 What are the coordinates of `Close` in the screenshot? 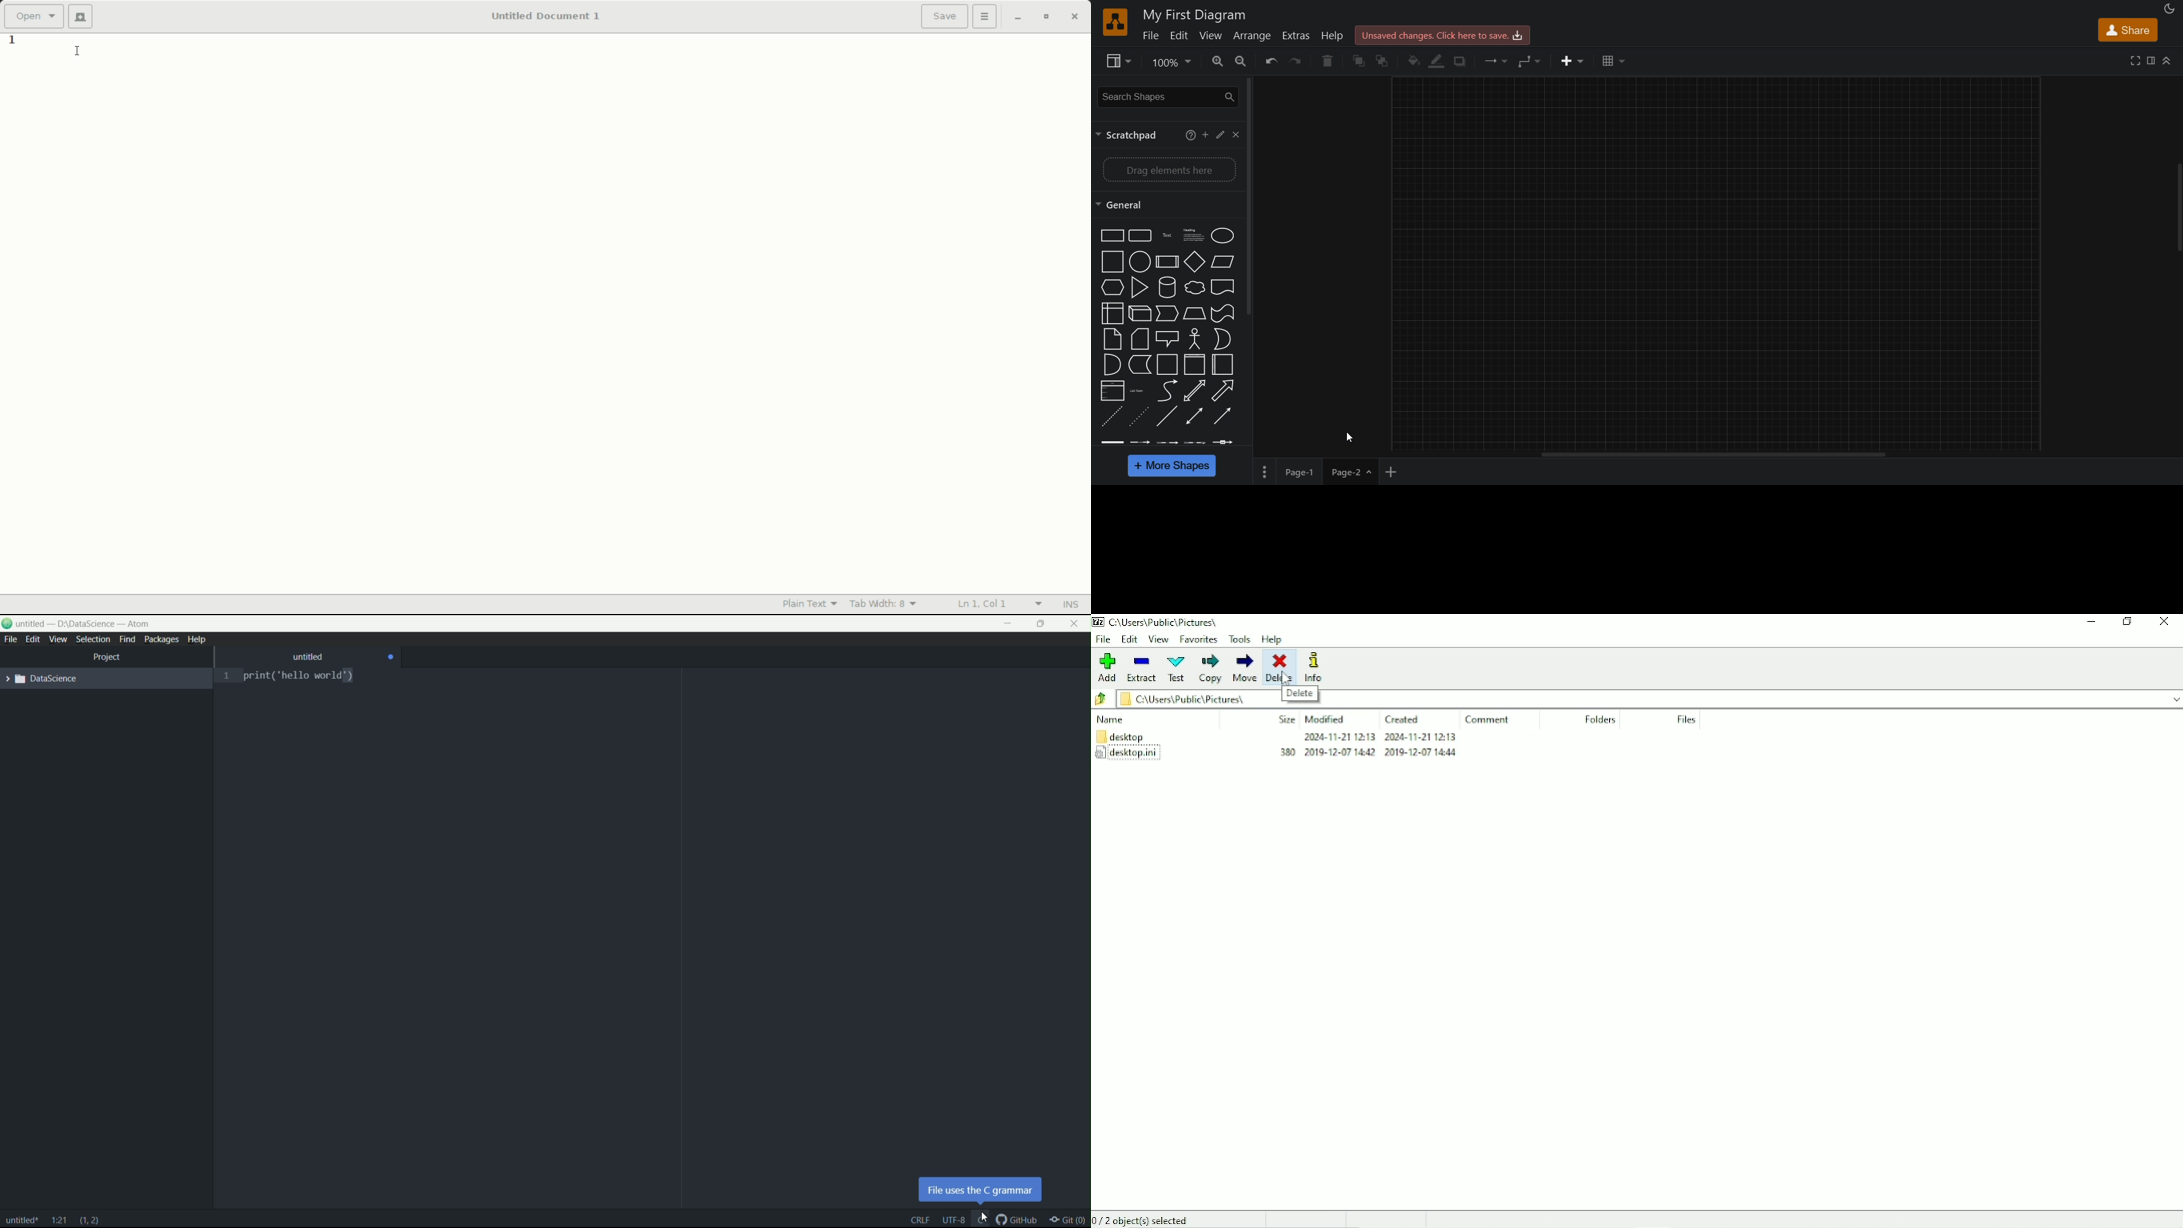 It's located at (2164, 621).